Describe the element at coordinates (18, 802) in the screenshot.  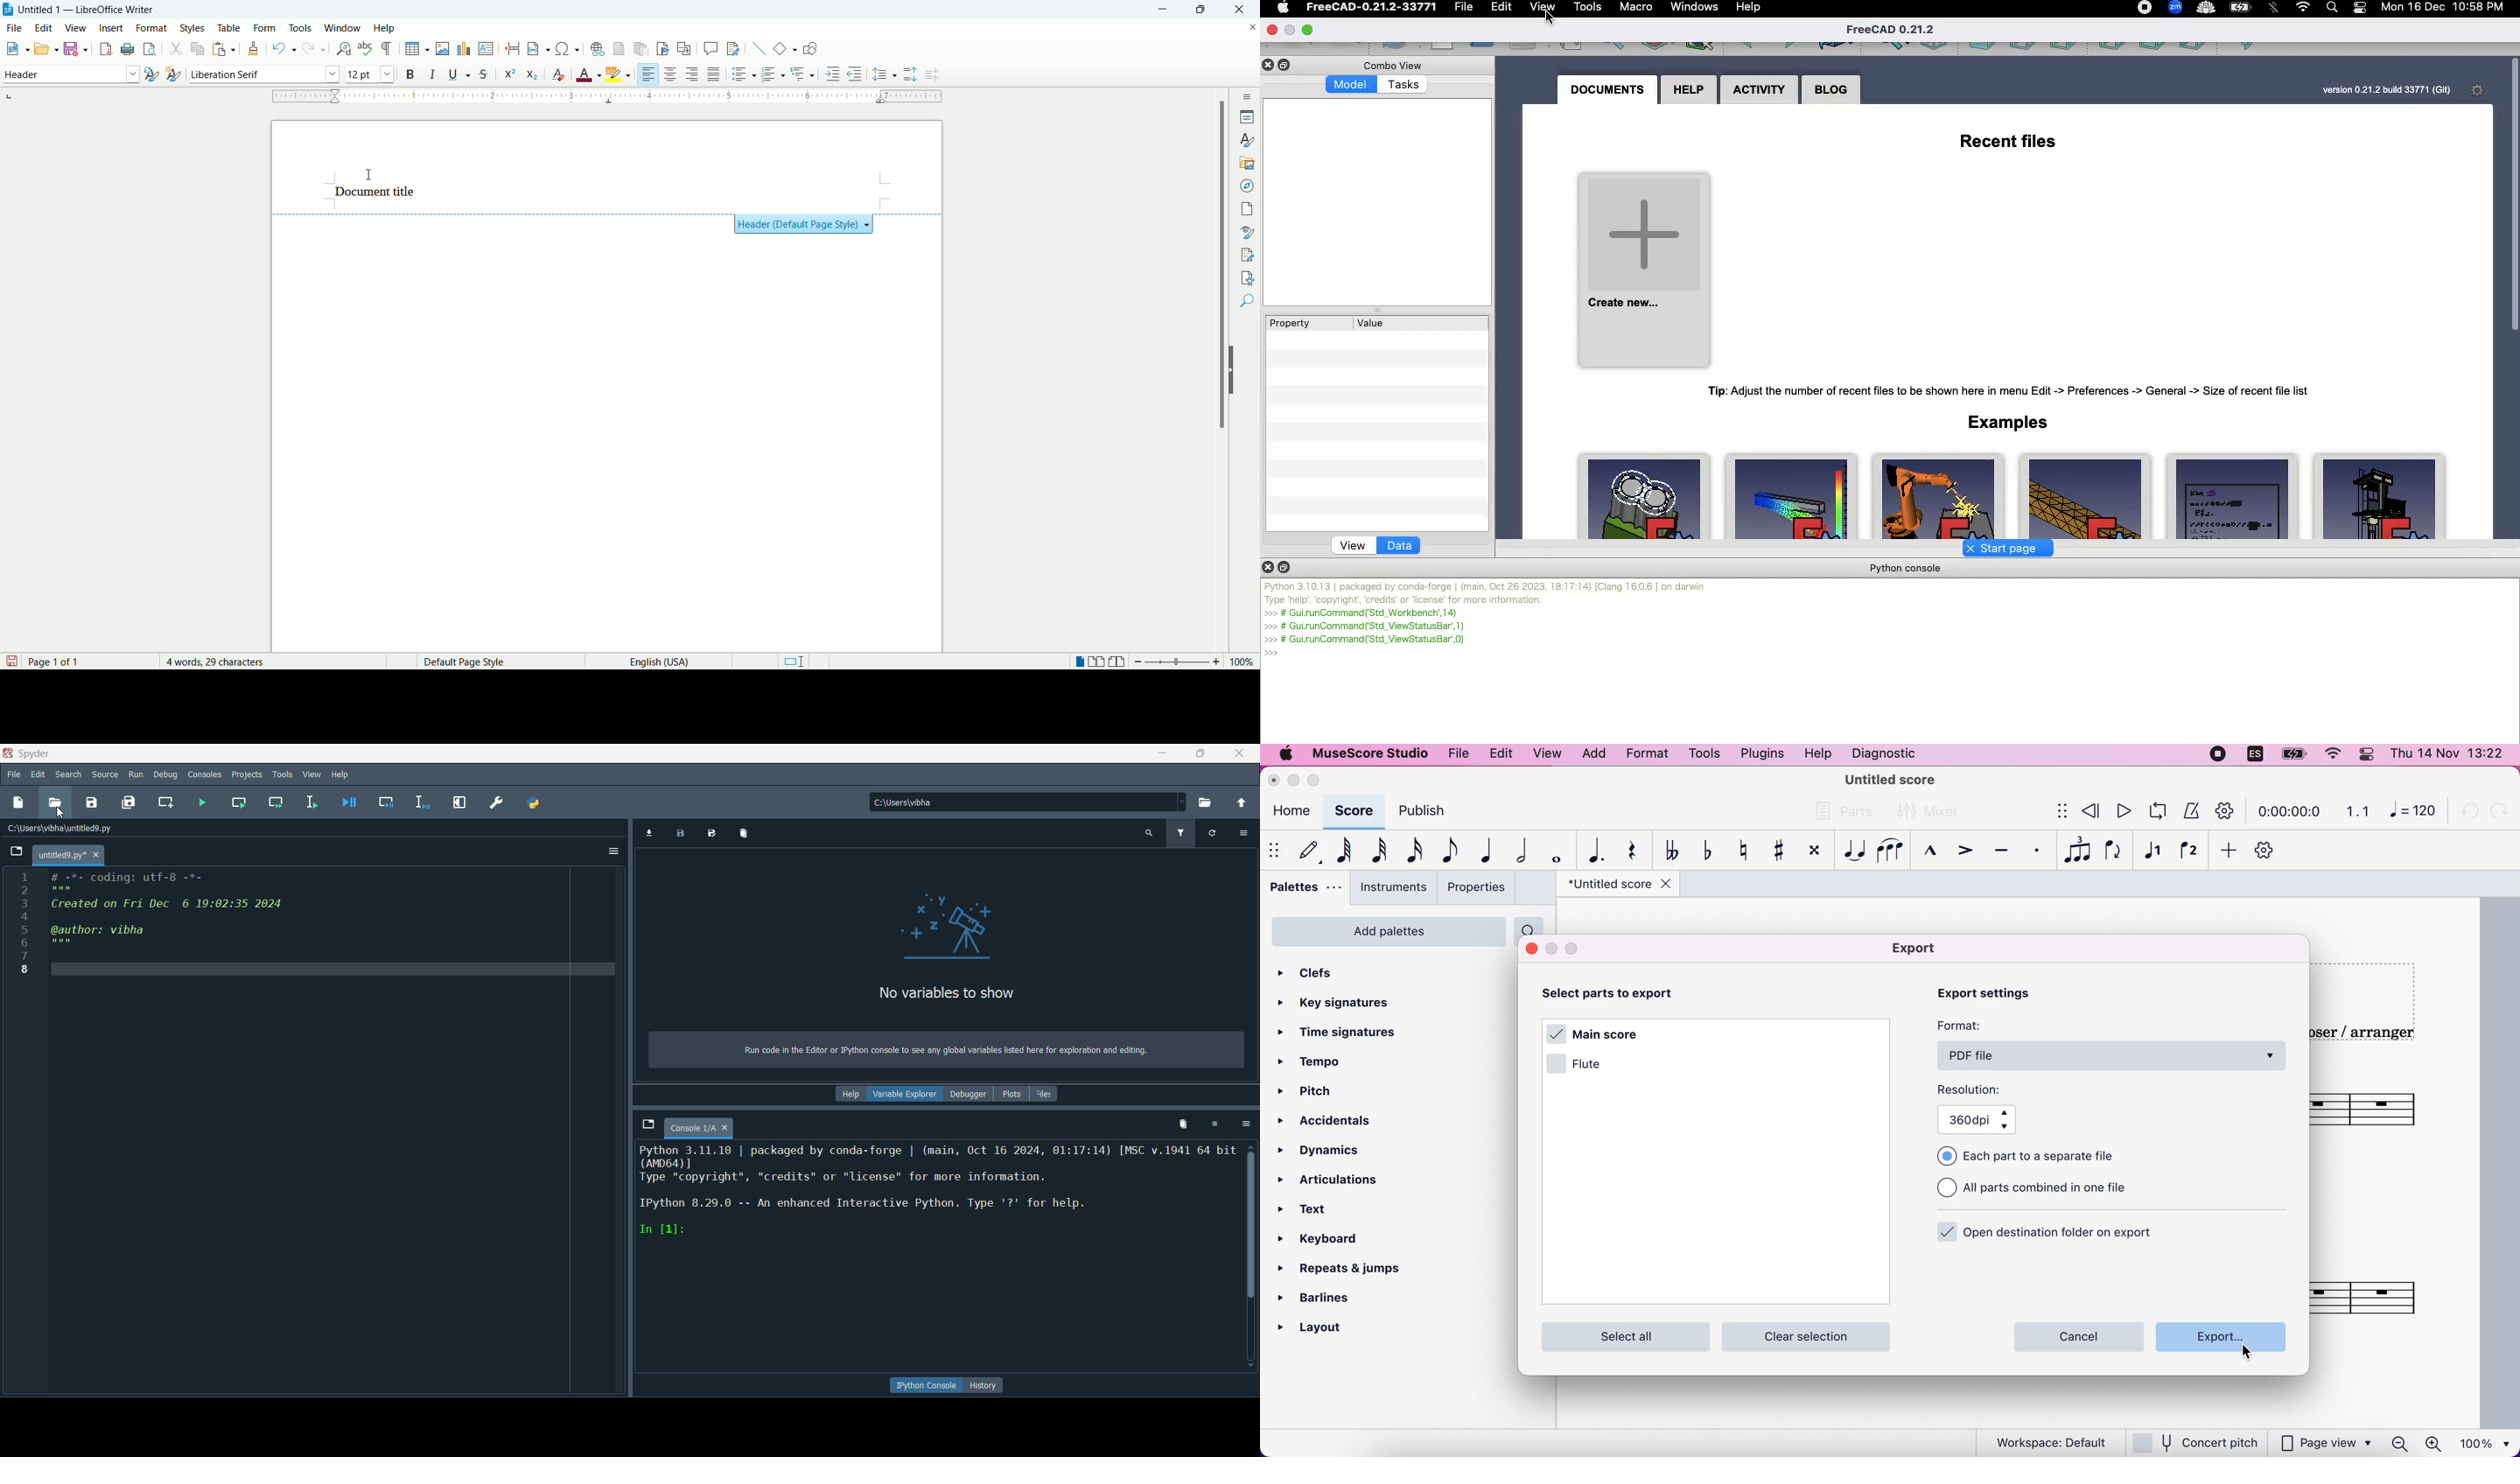
I see `new file` at that location.